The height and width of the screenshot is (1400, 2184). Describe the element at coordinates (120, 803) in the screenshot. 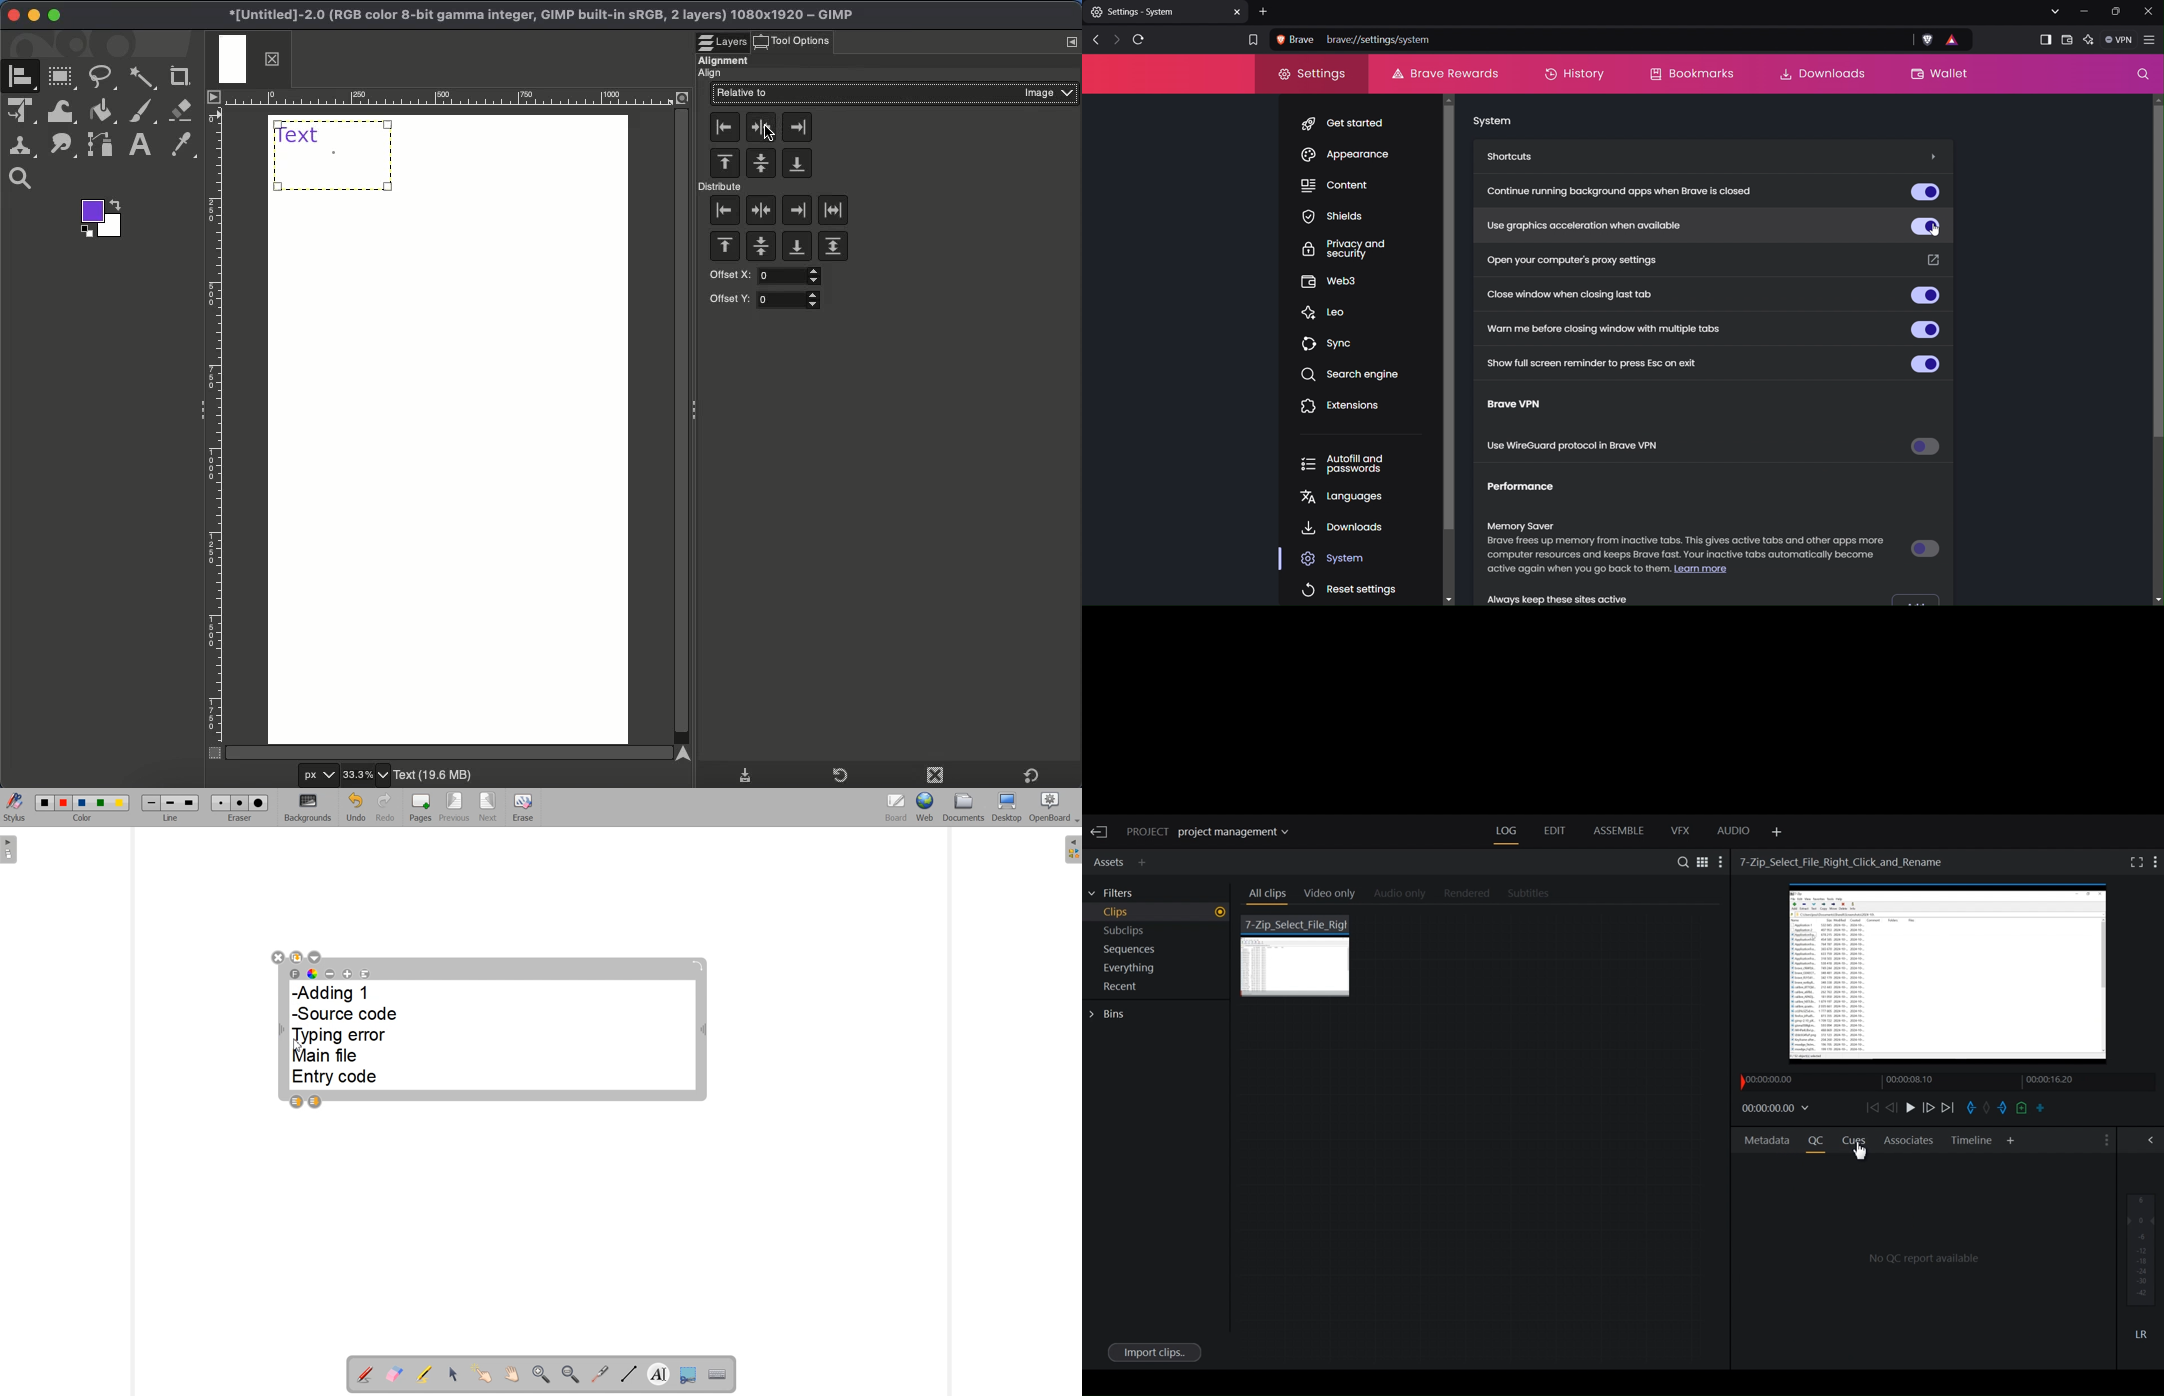

I see `Color 5` at that location.